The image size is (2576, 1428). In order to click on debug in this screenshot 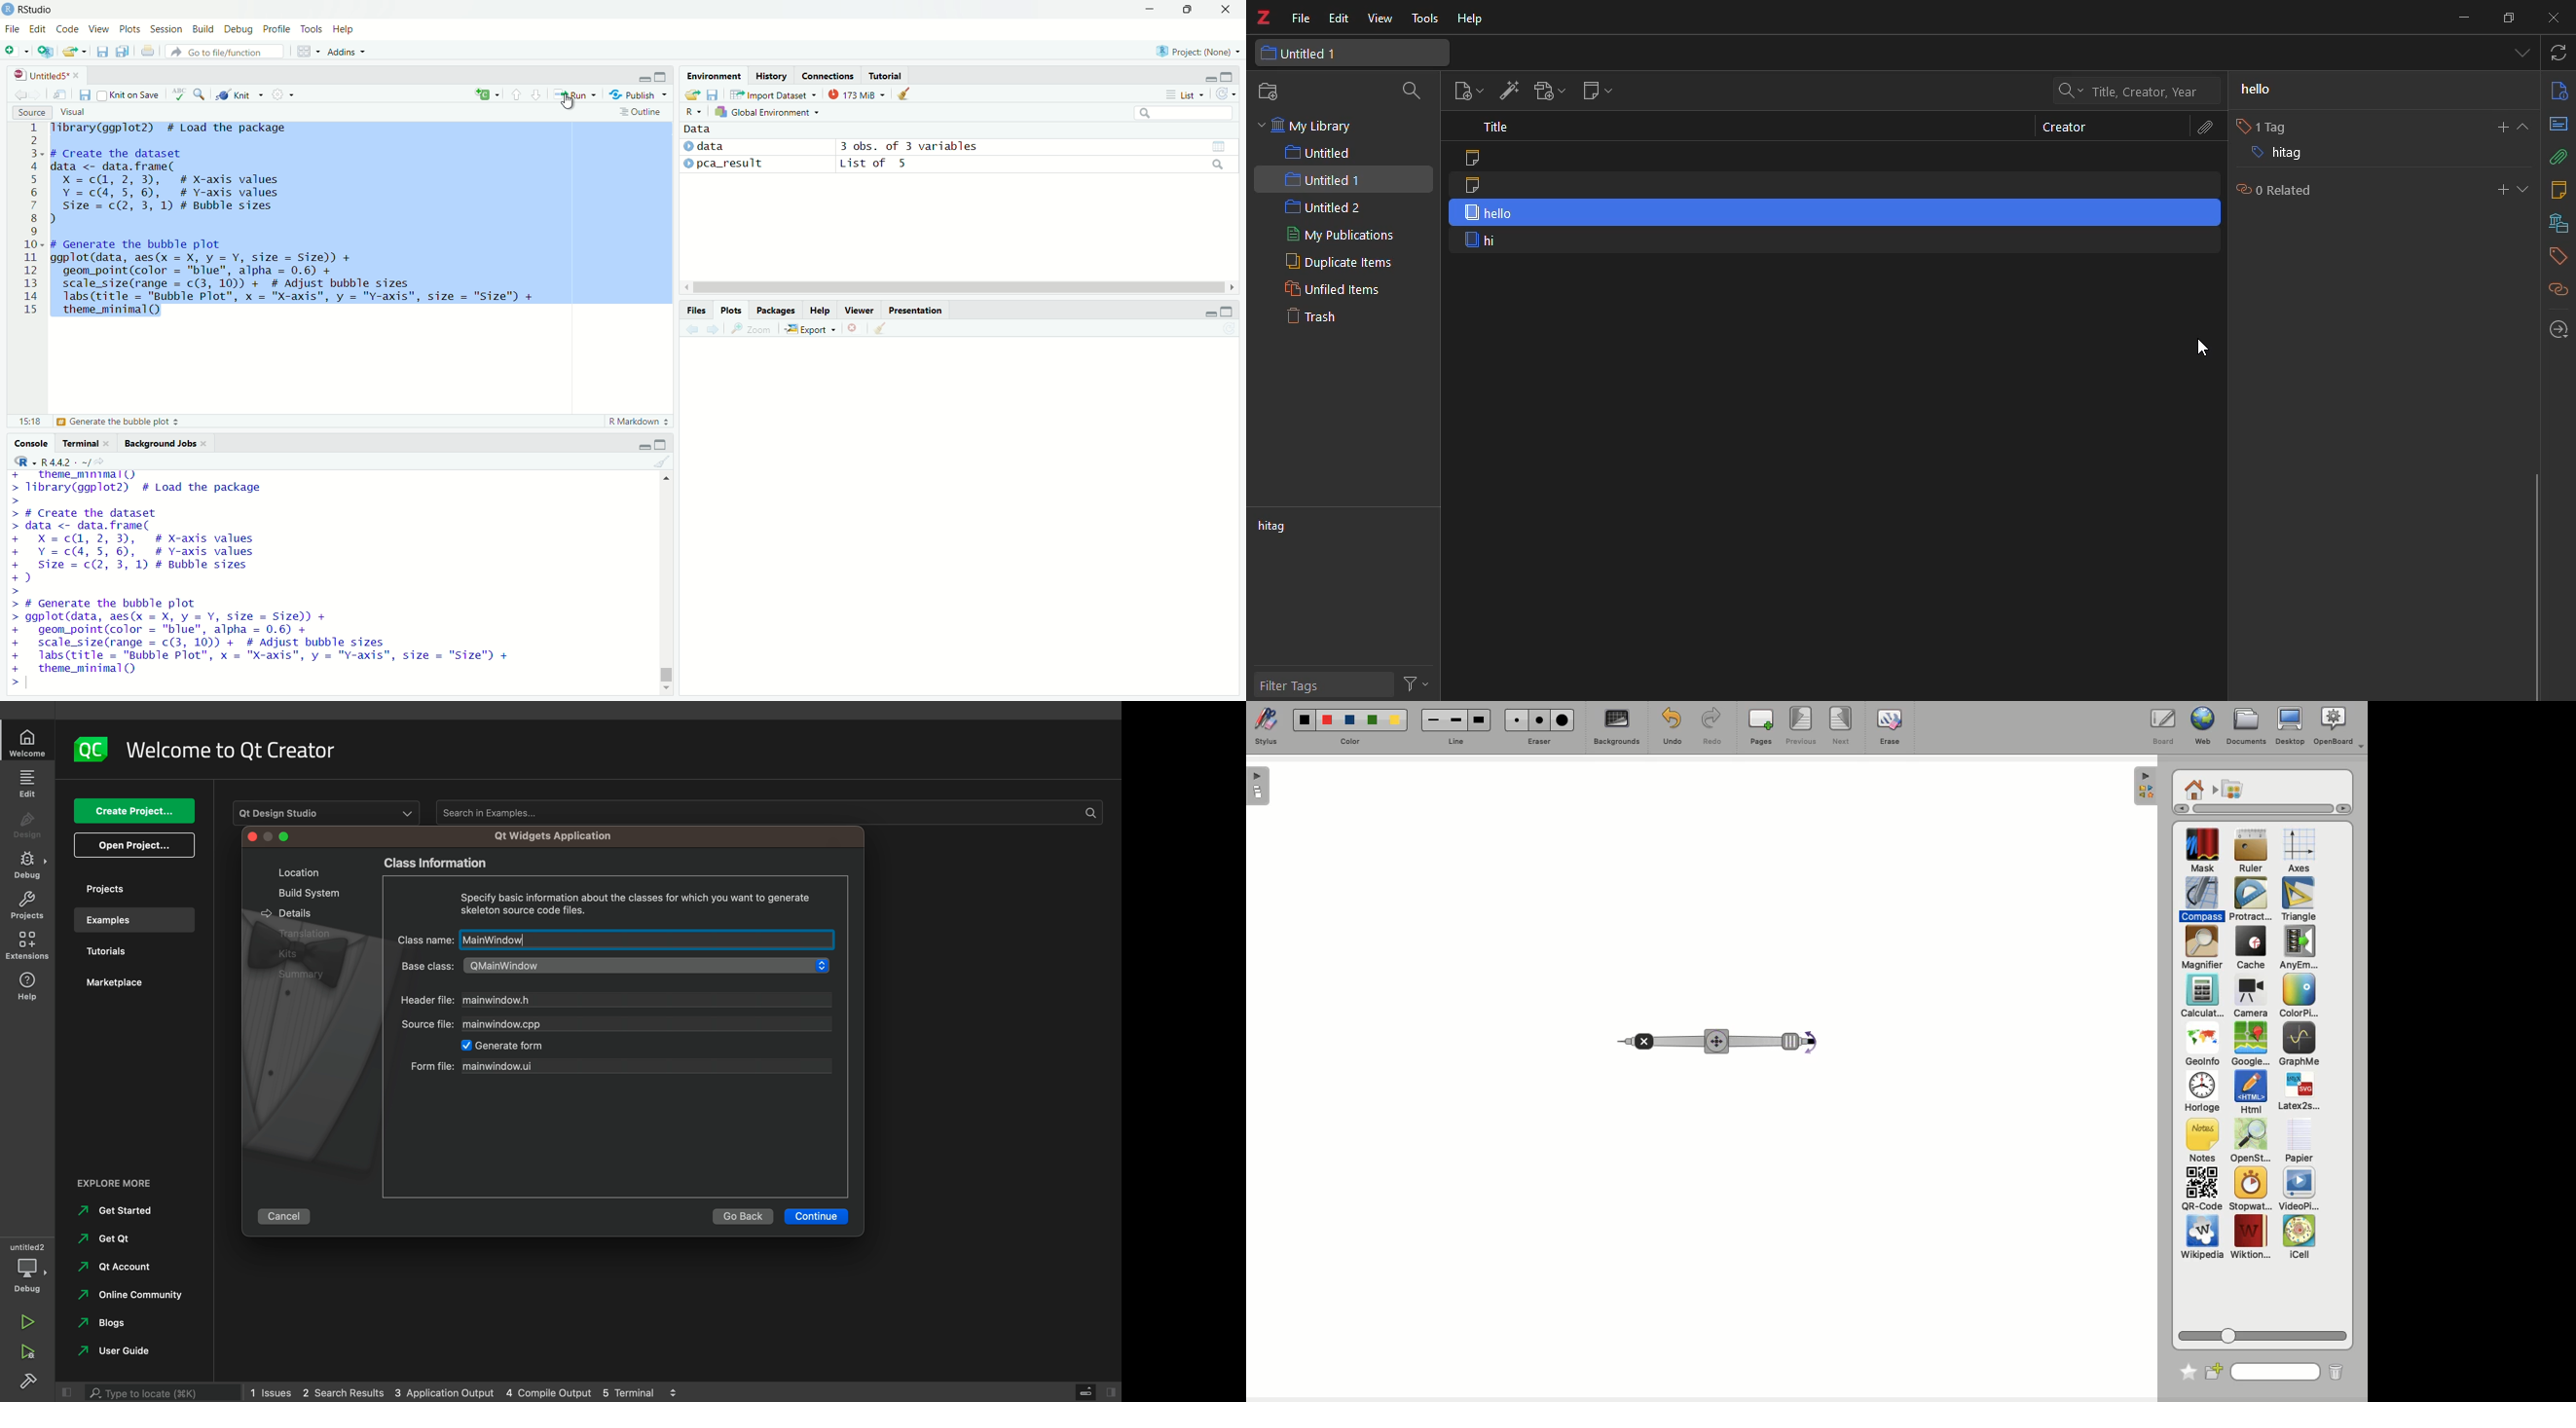, I will do `click(239, 30)`.